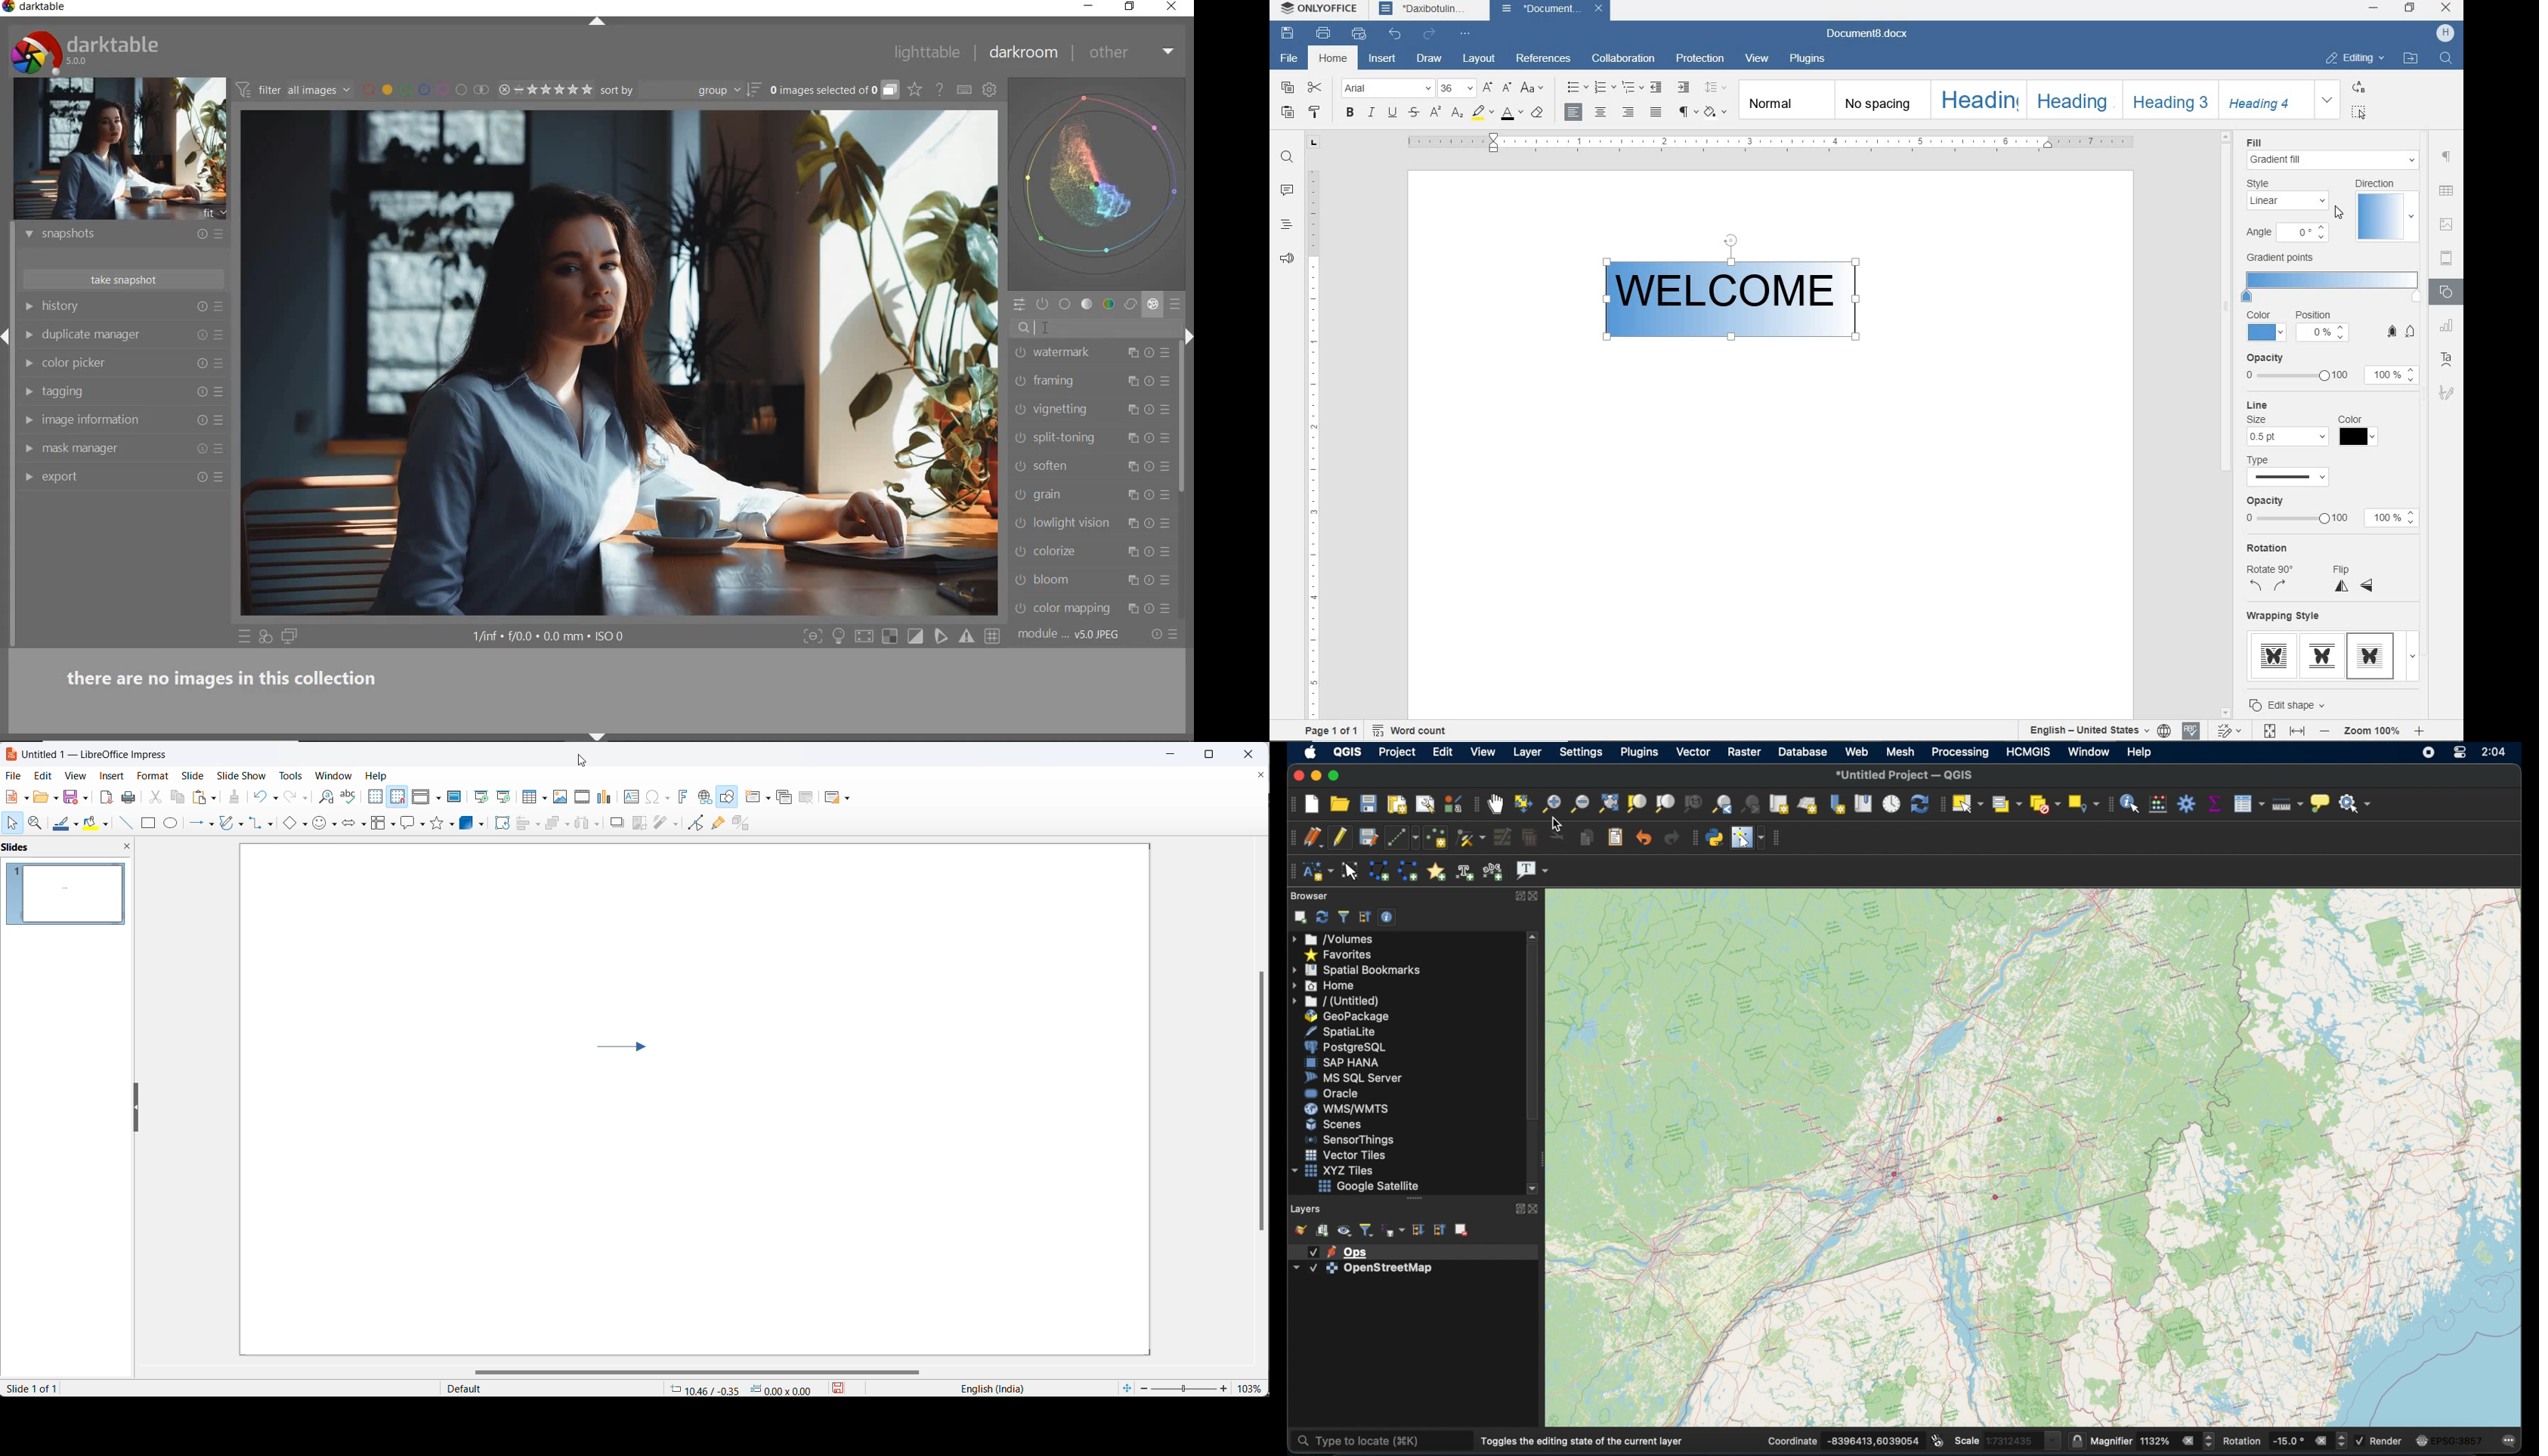 The height and width of the screenshot is (1456, 2548). What do you see at coordinates (640, 824) in the screenshot?
I see `crop image` at bounding box center [640, 824].